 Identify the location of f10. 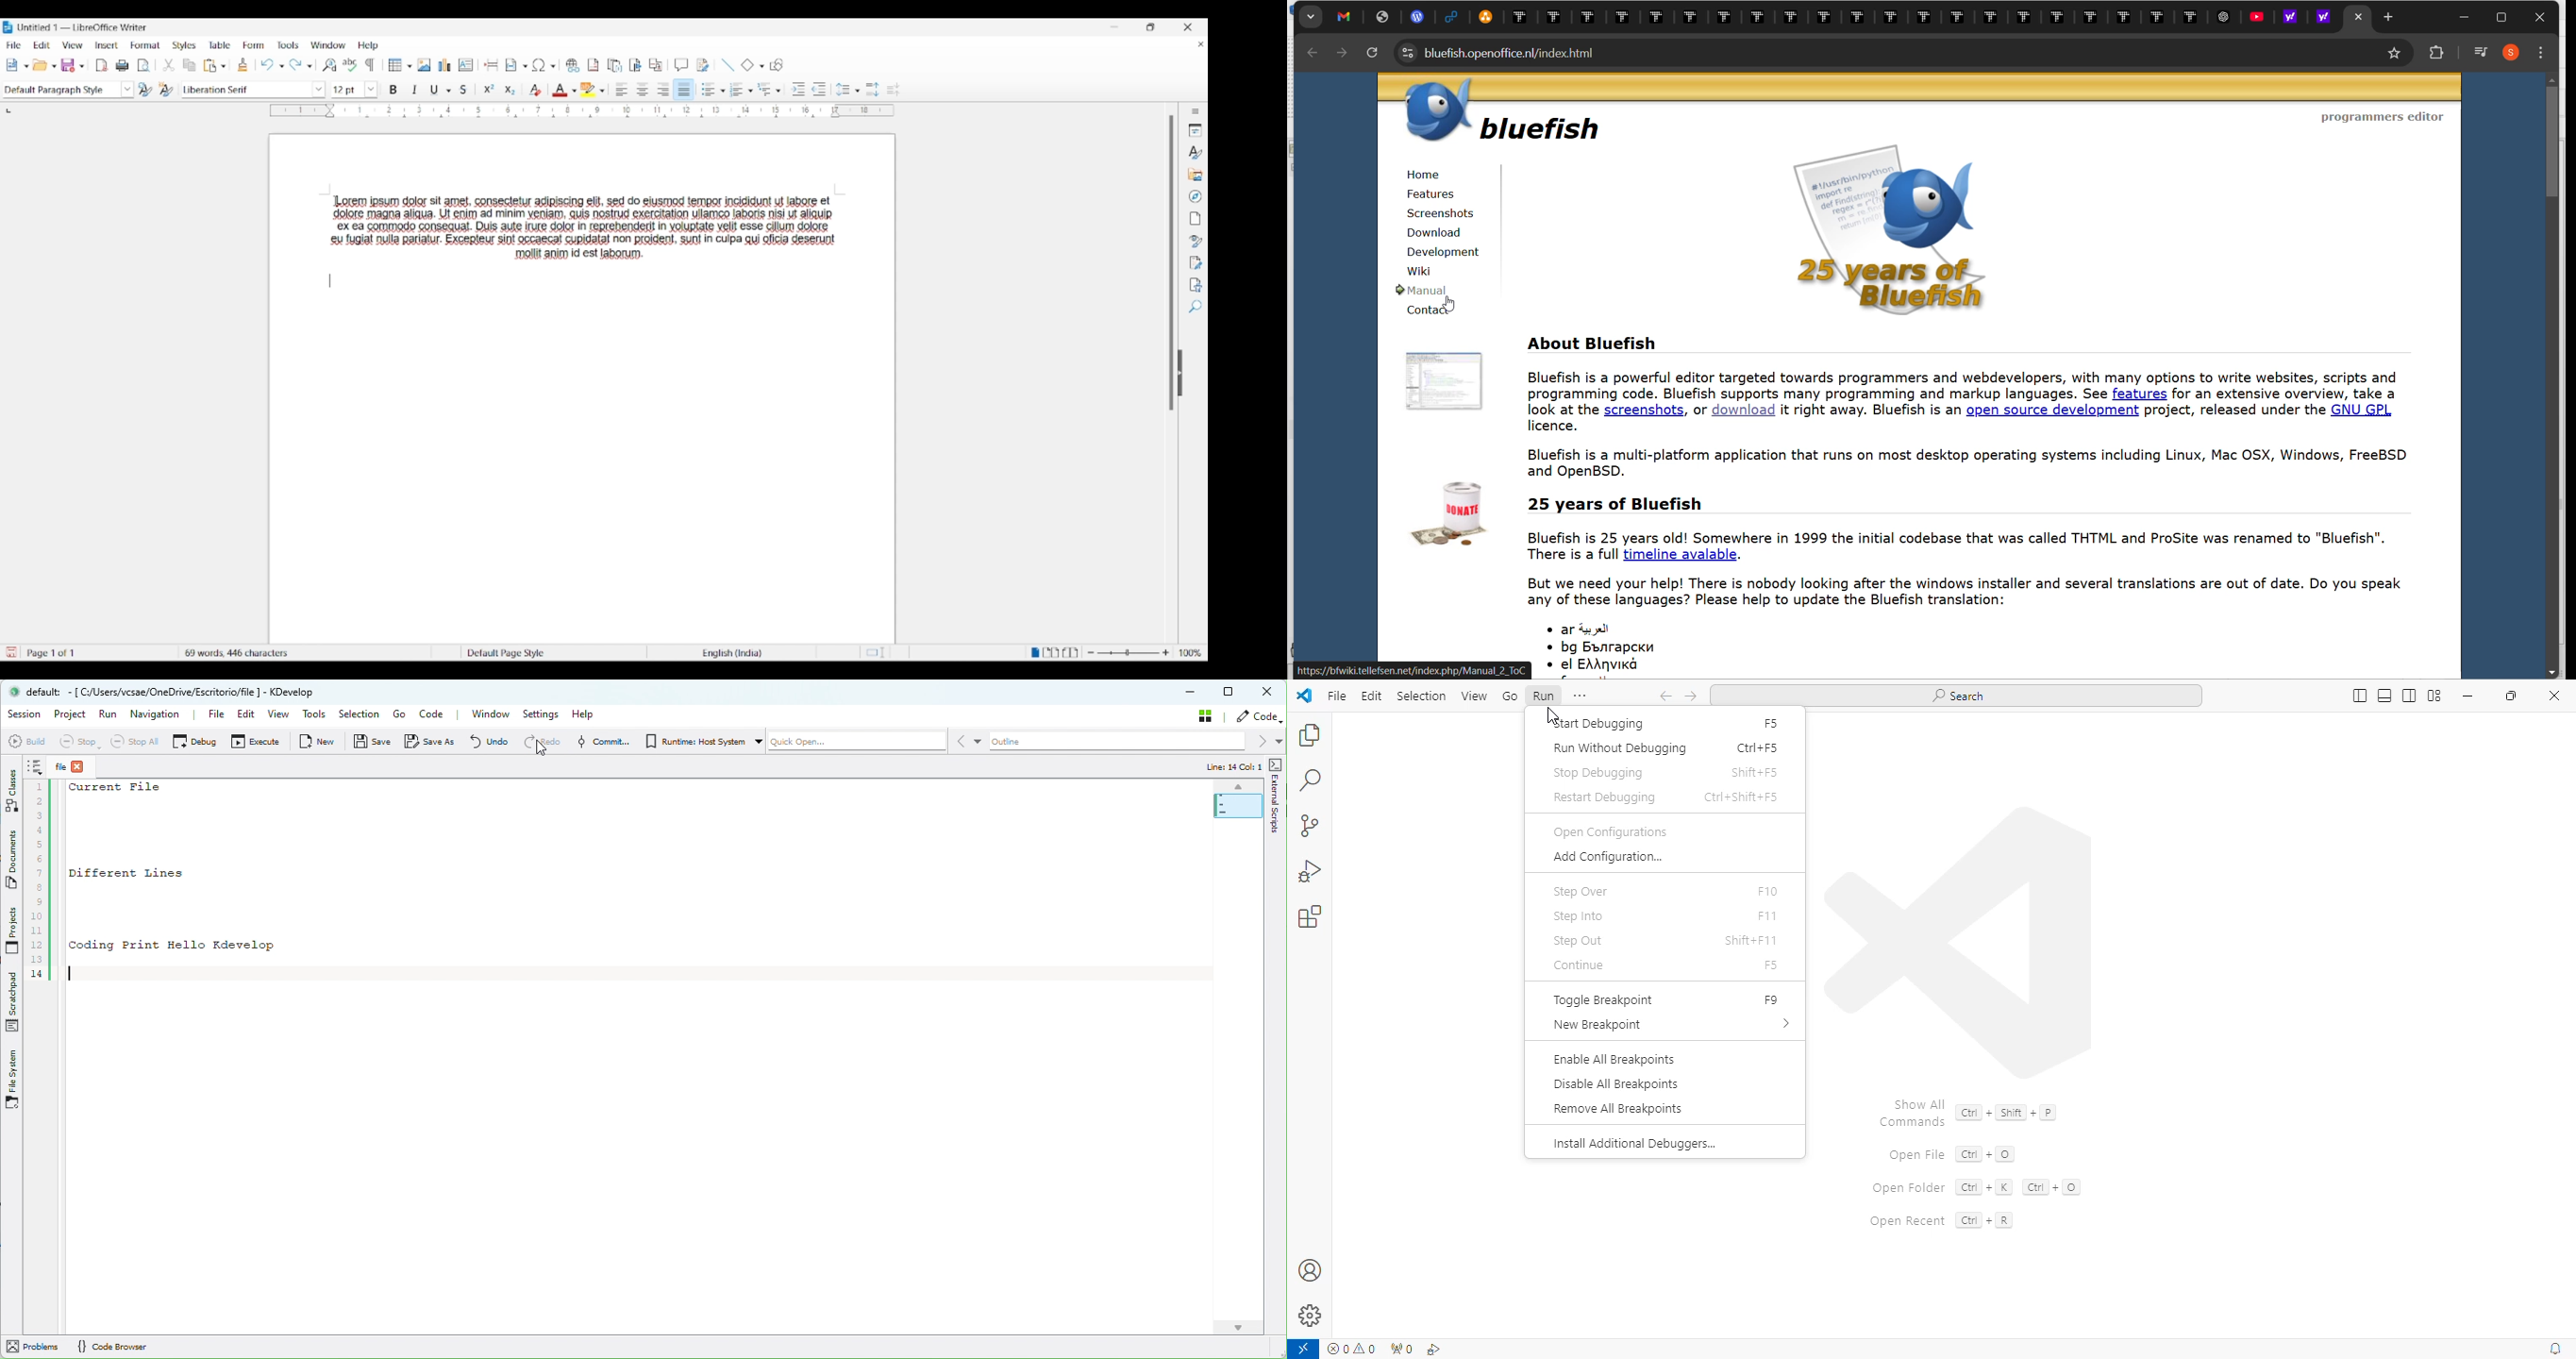
(1769, 893).